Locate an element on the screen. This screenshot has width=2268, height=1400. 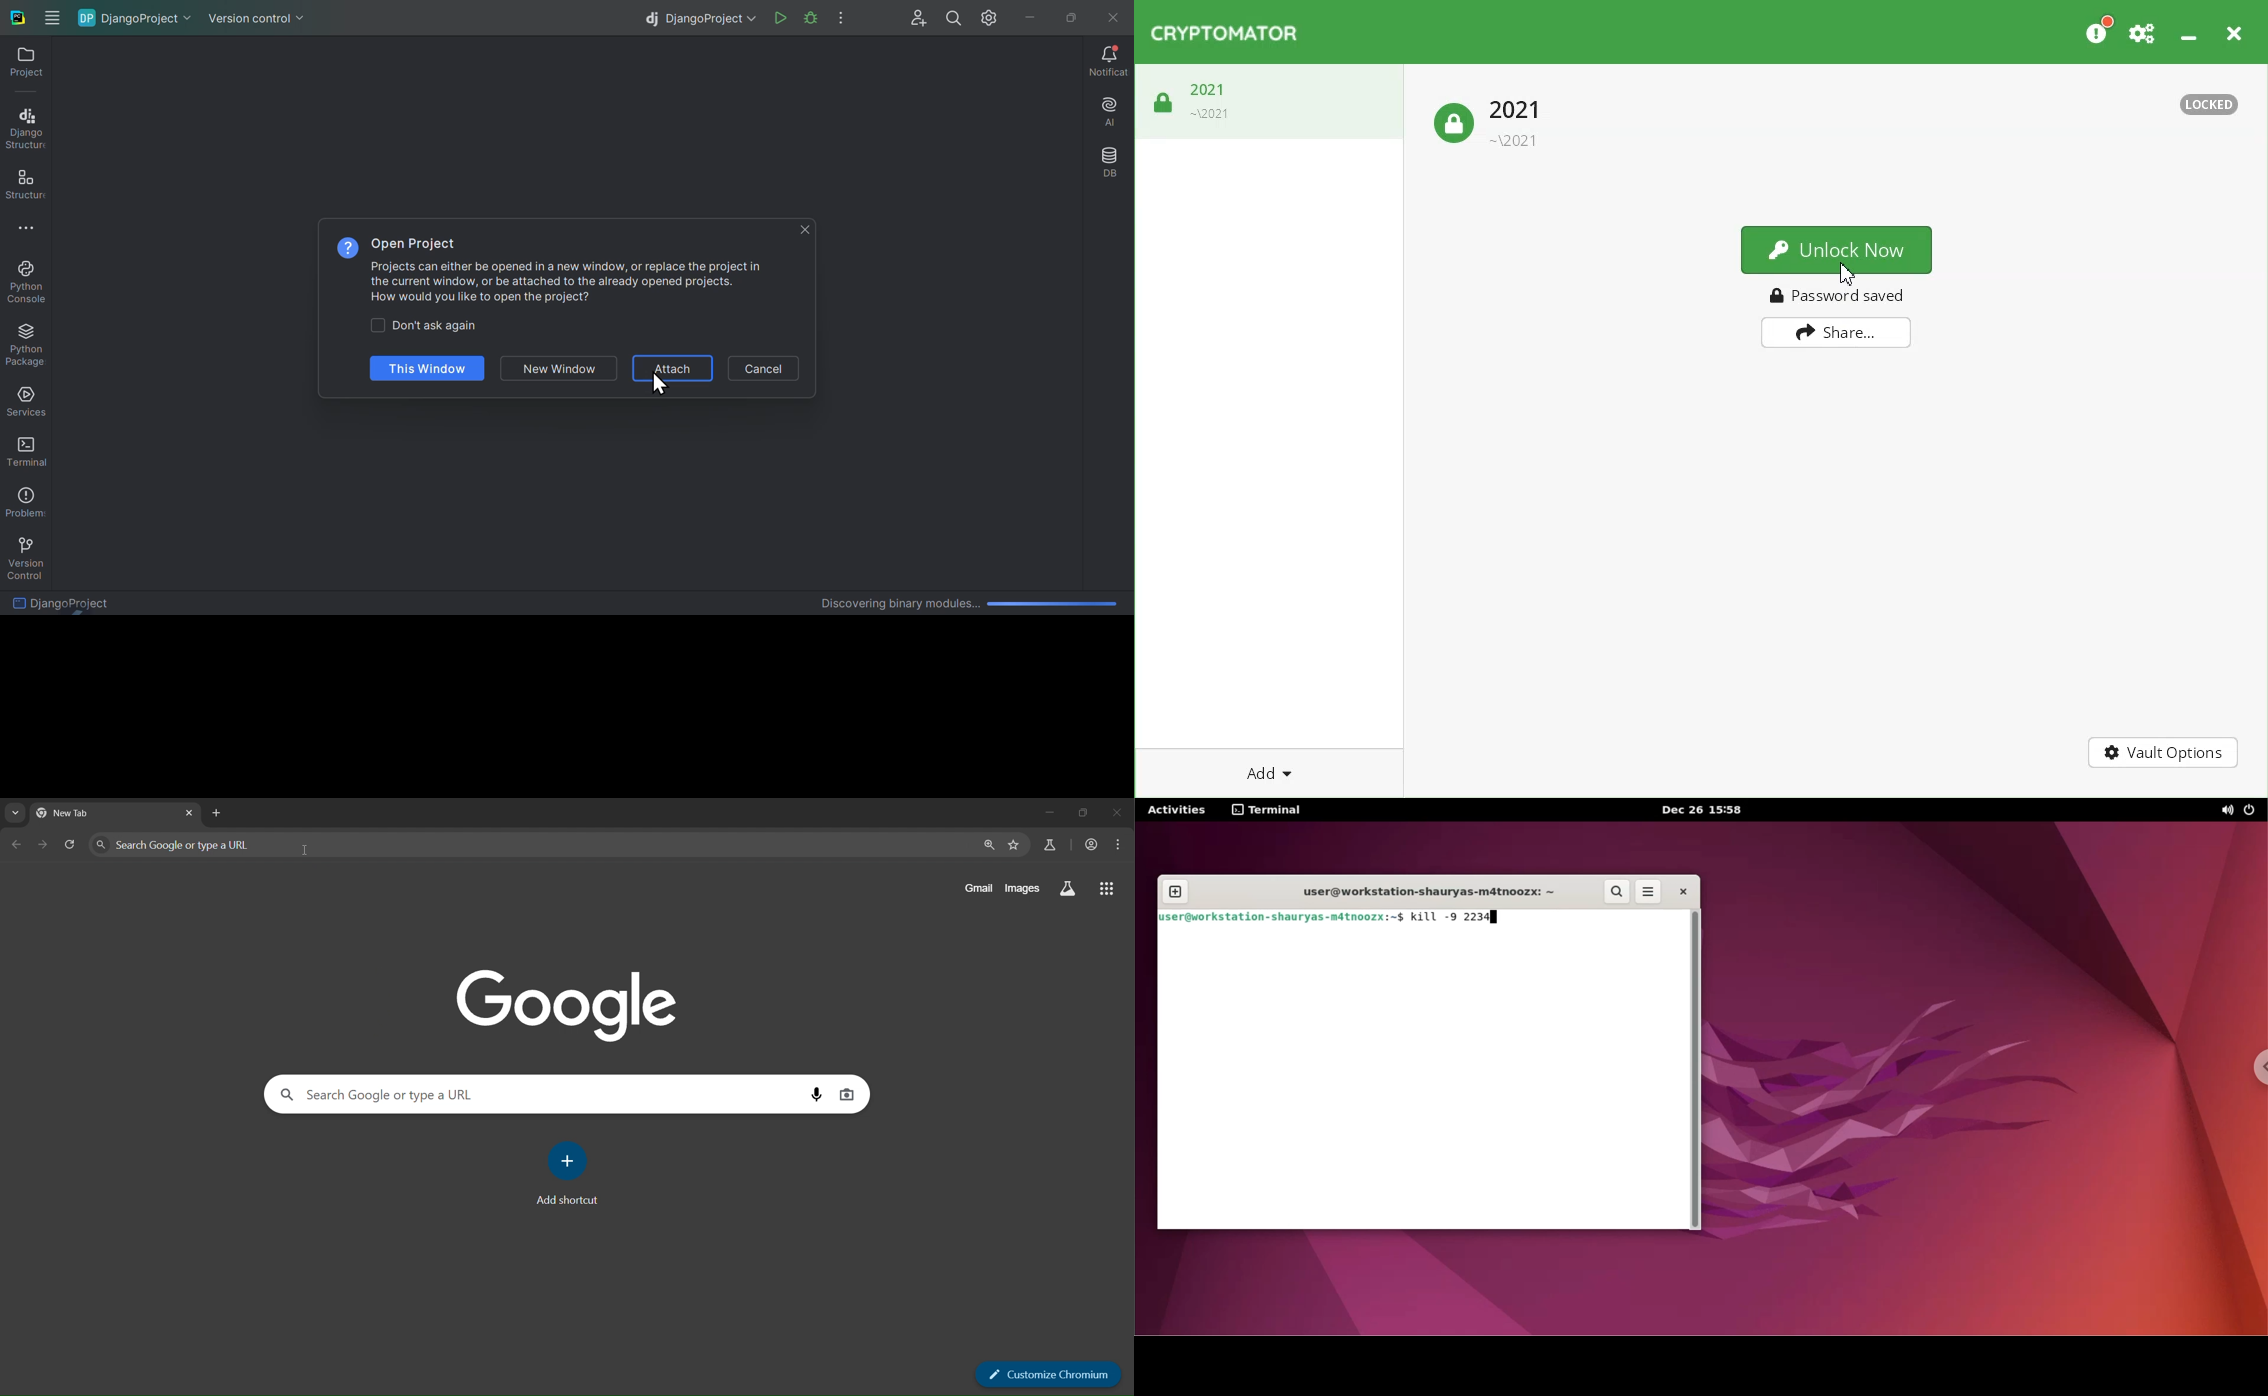
search is located at coordinates (1618, 892).